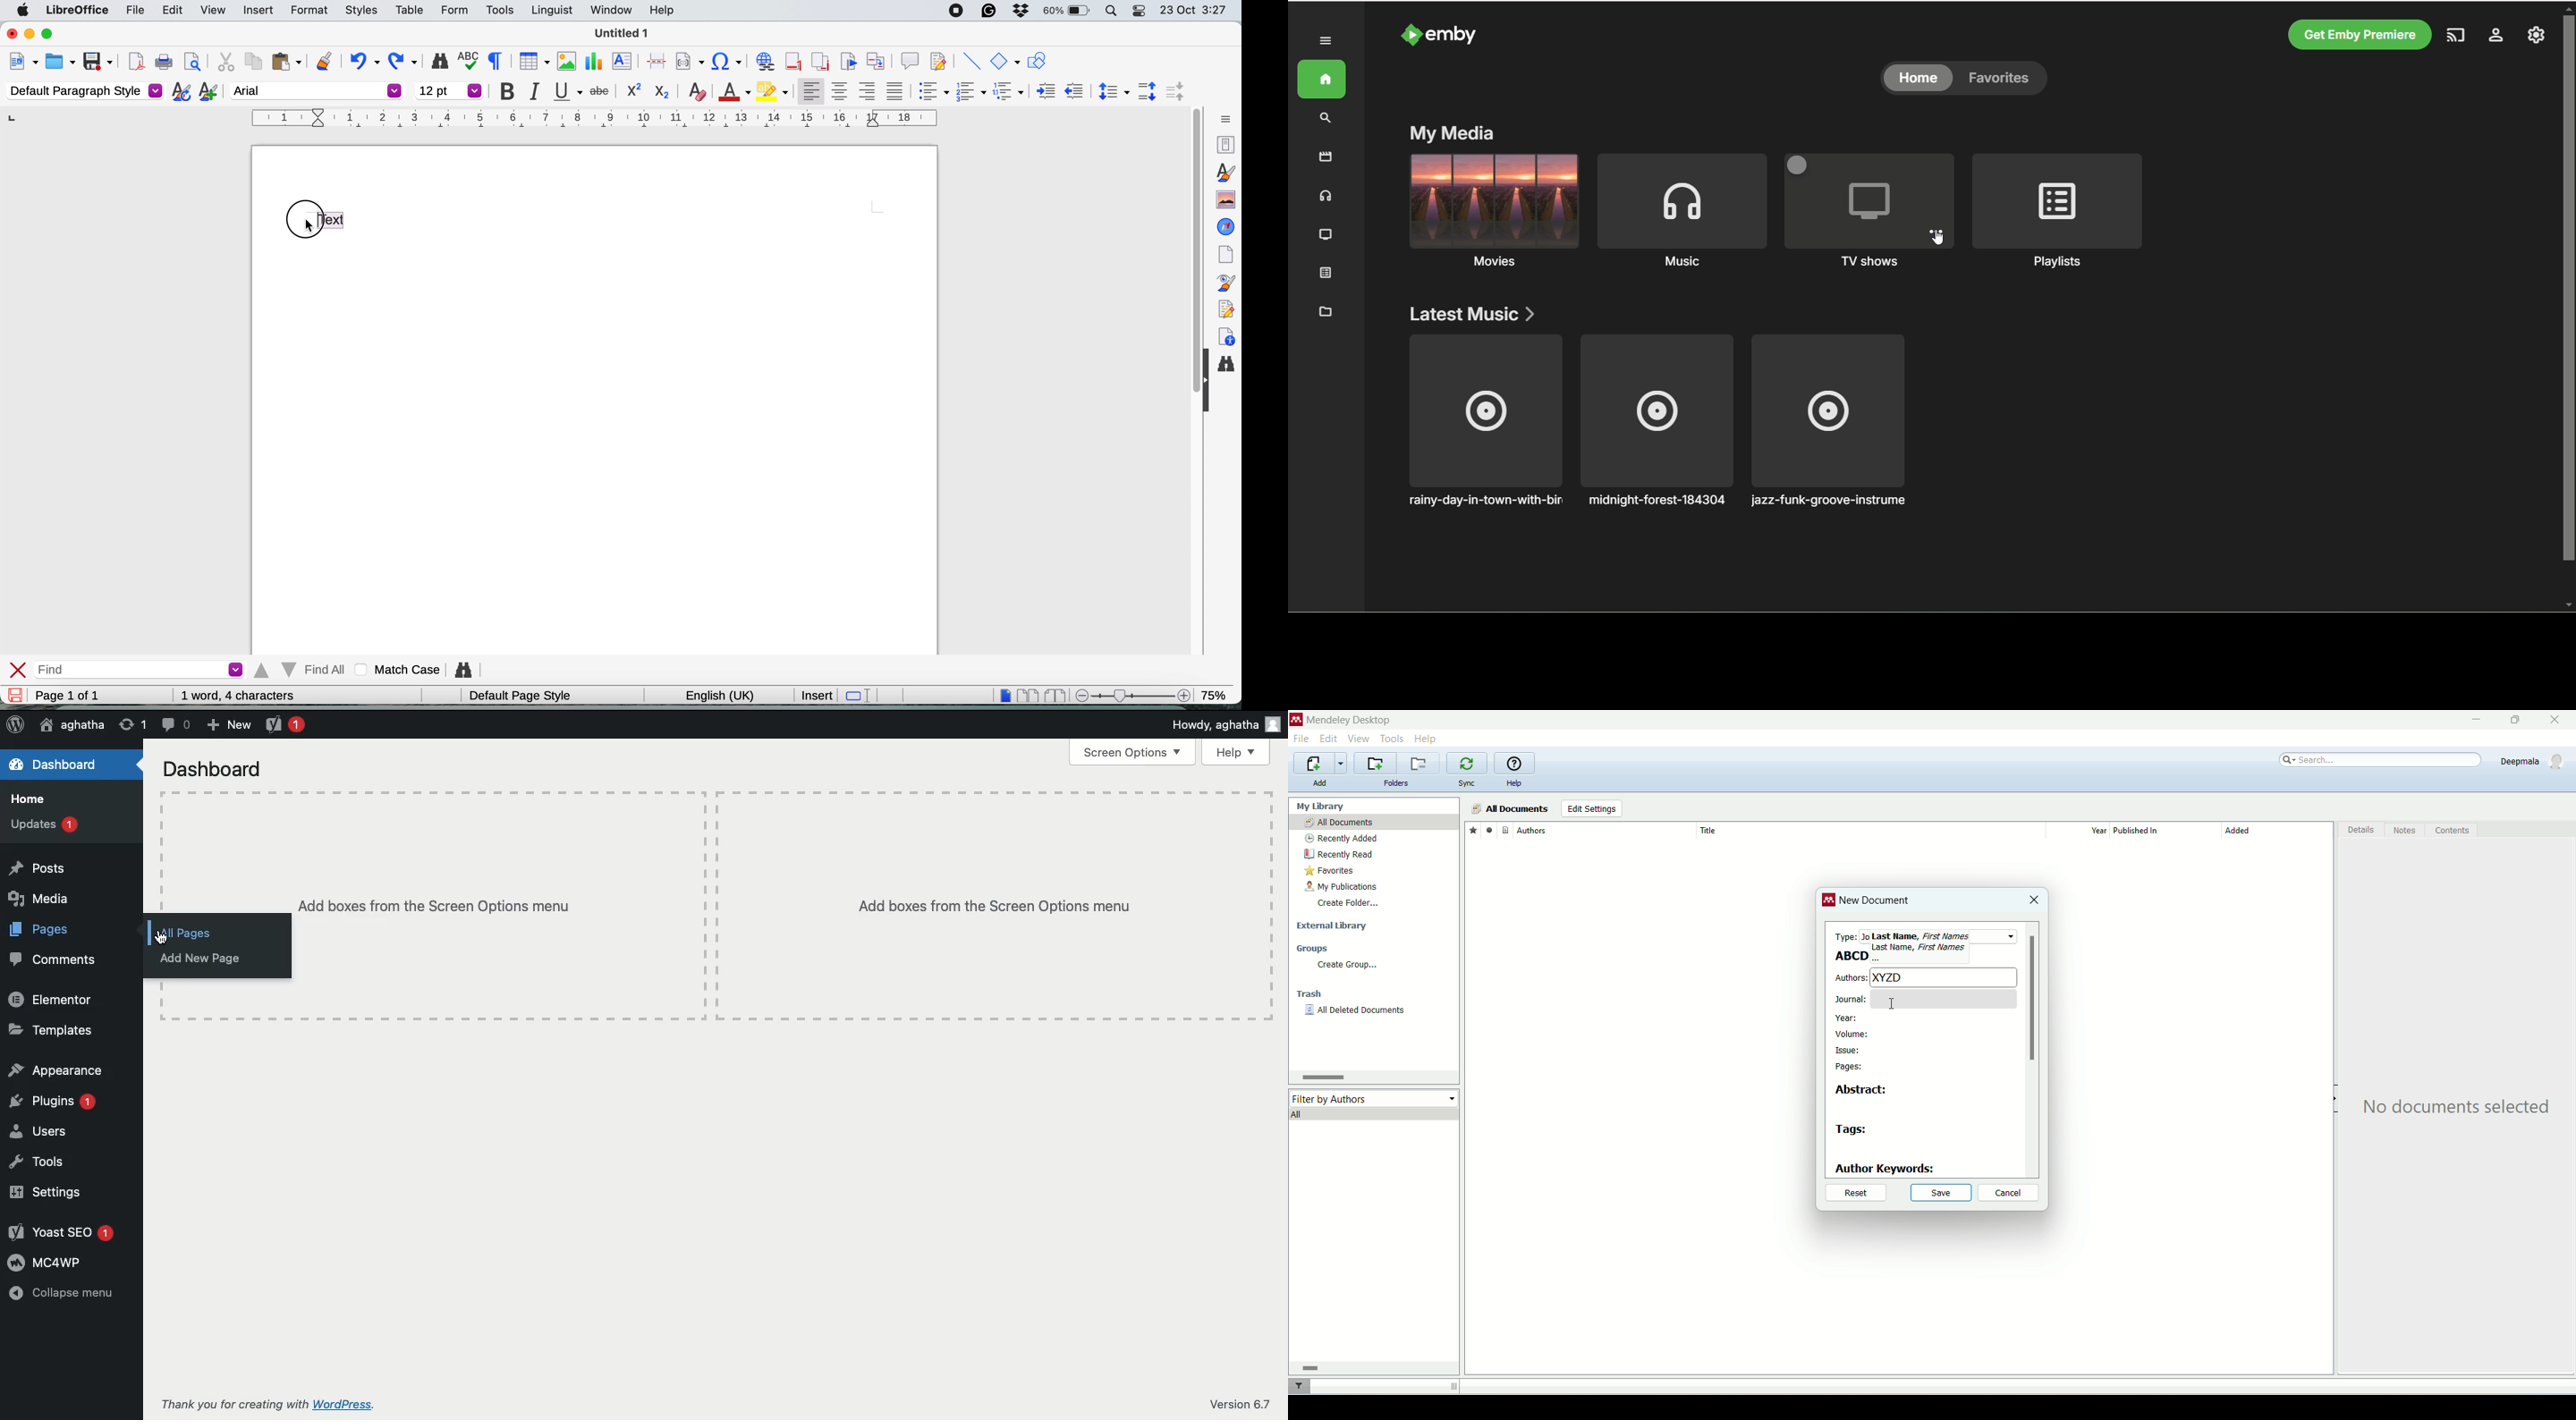 This screenshot has height=1428, width=2576. I want to click on page break, so click(658, 60).